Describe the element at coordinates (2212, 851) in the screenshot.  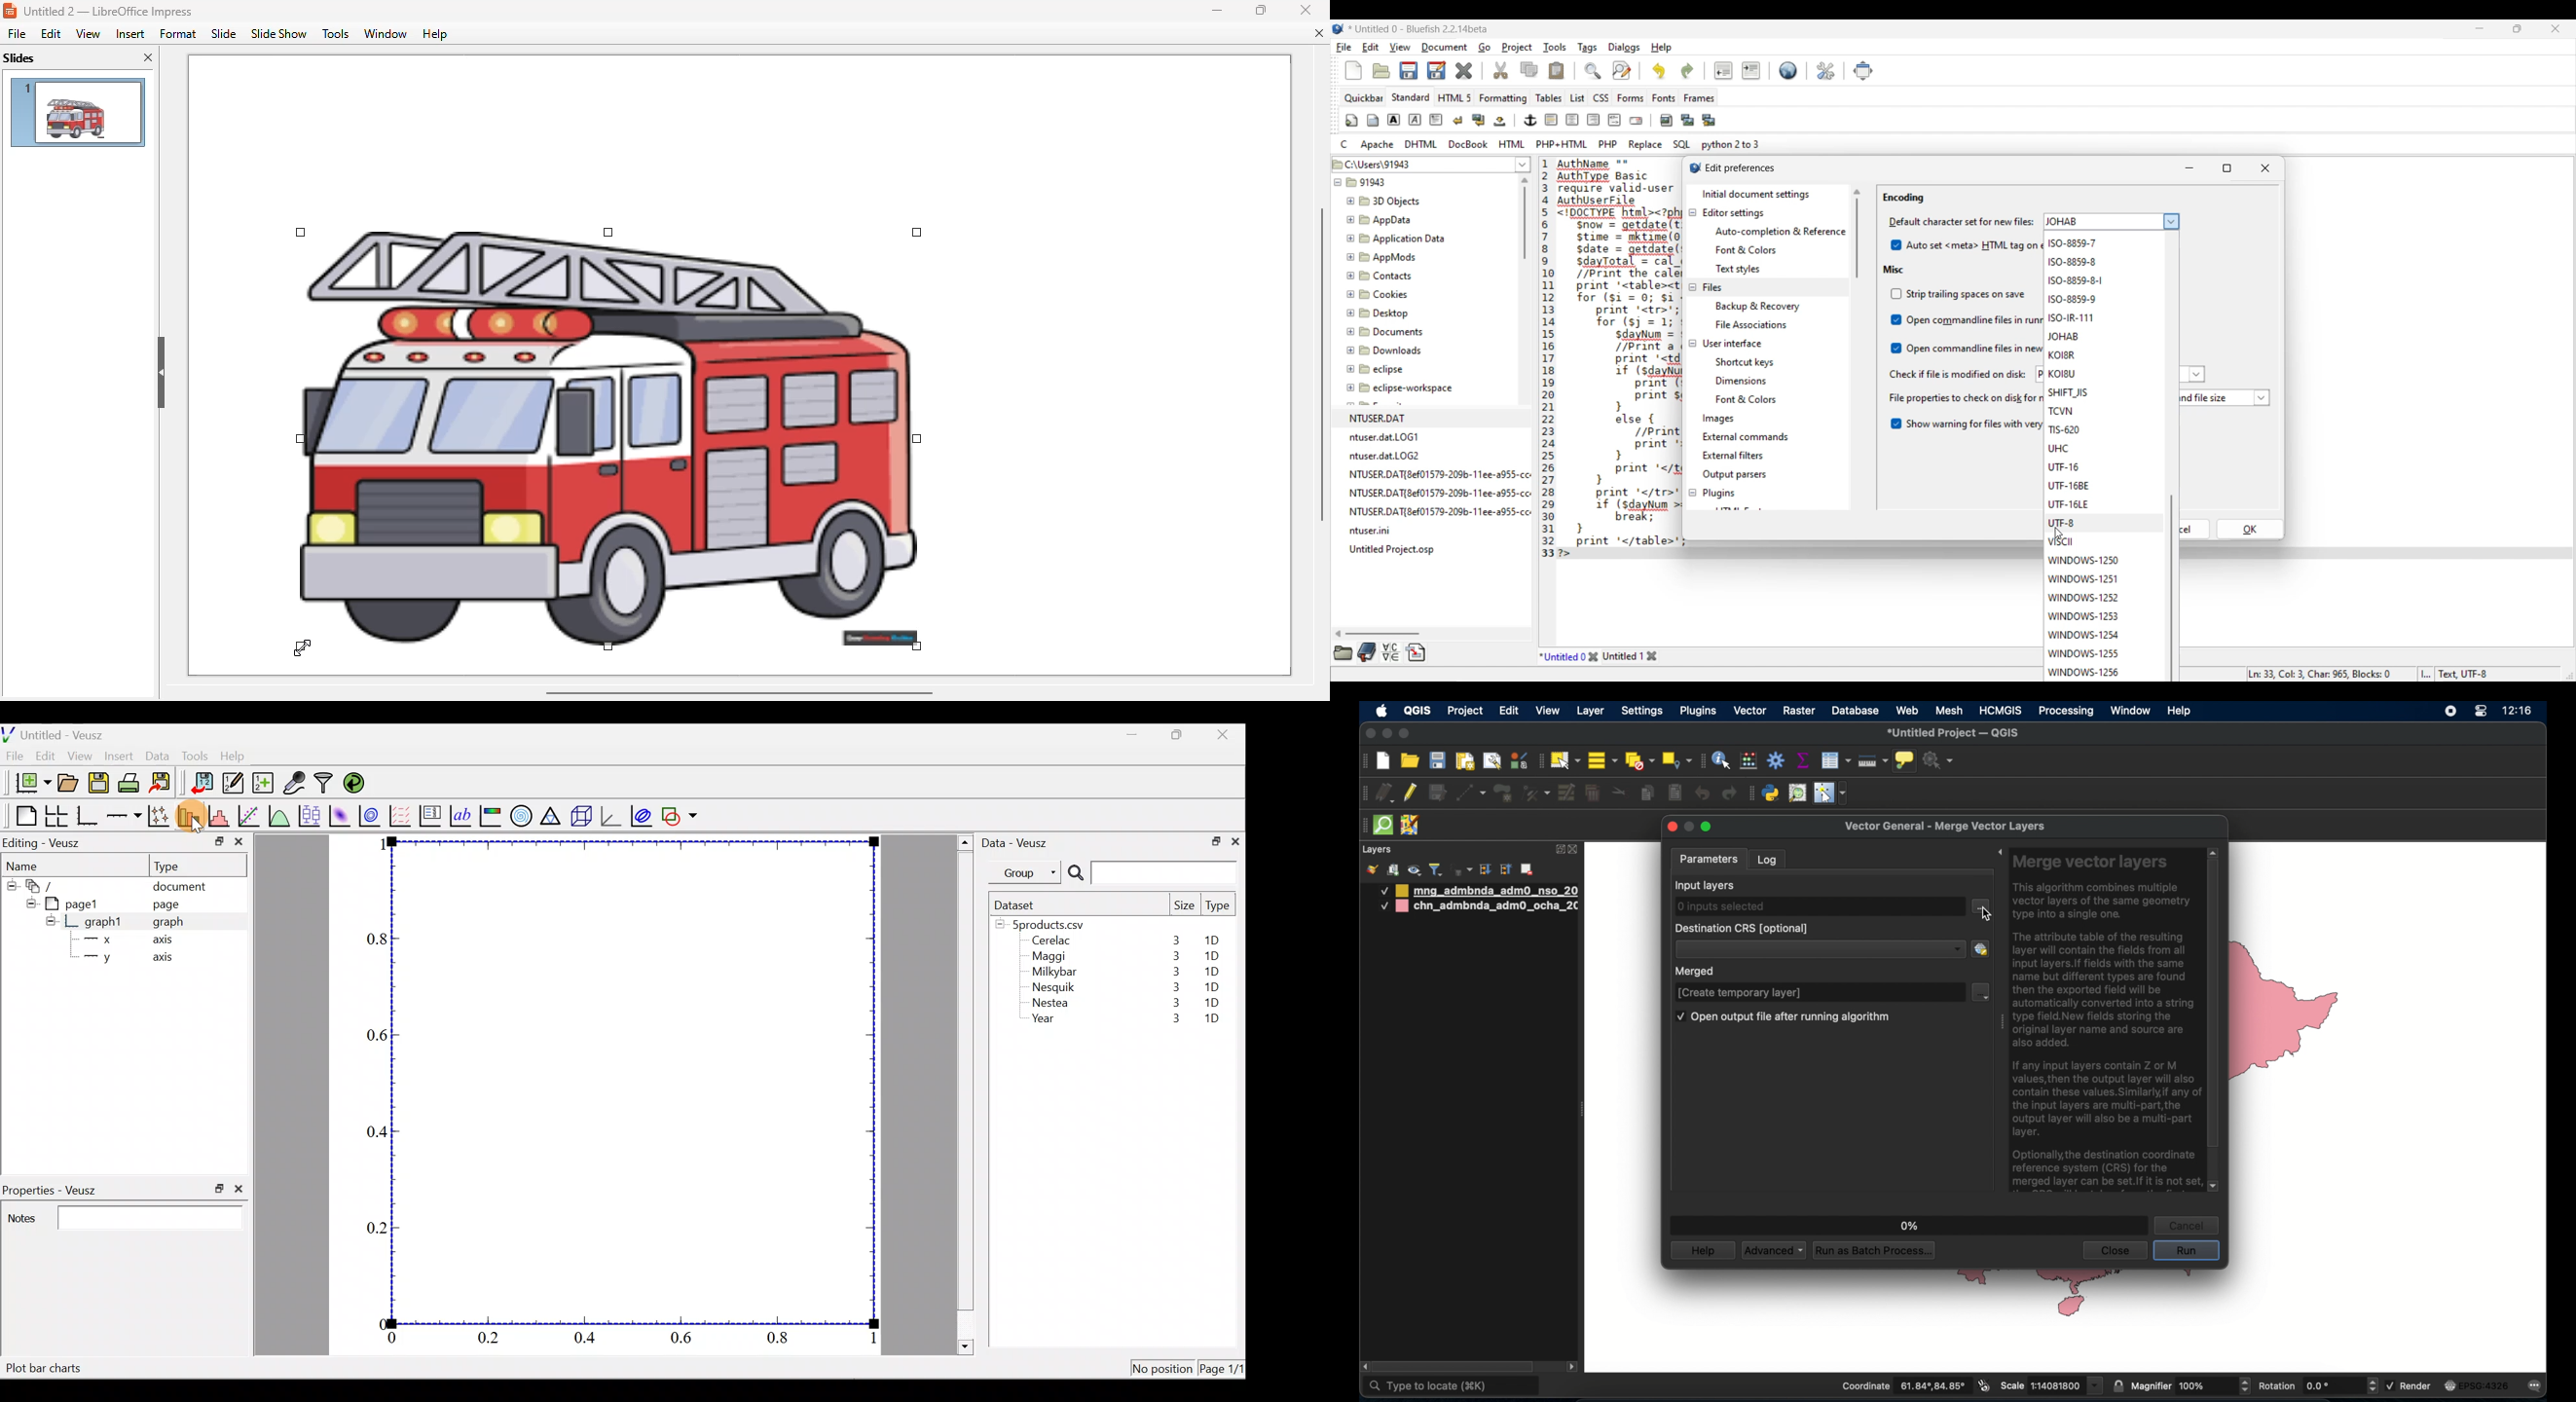
I see `scroll up` at that location.